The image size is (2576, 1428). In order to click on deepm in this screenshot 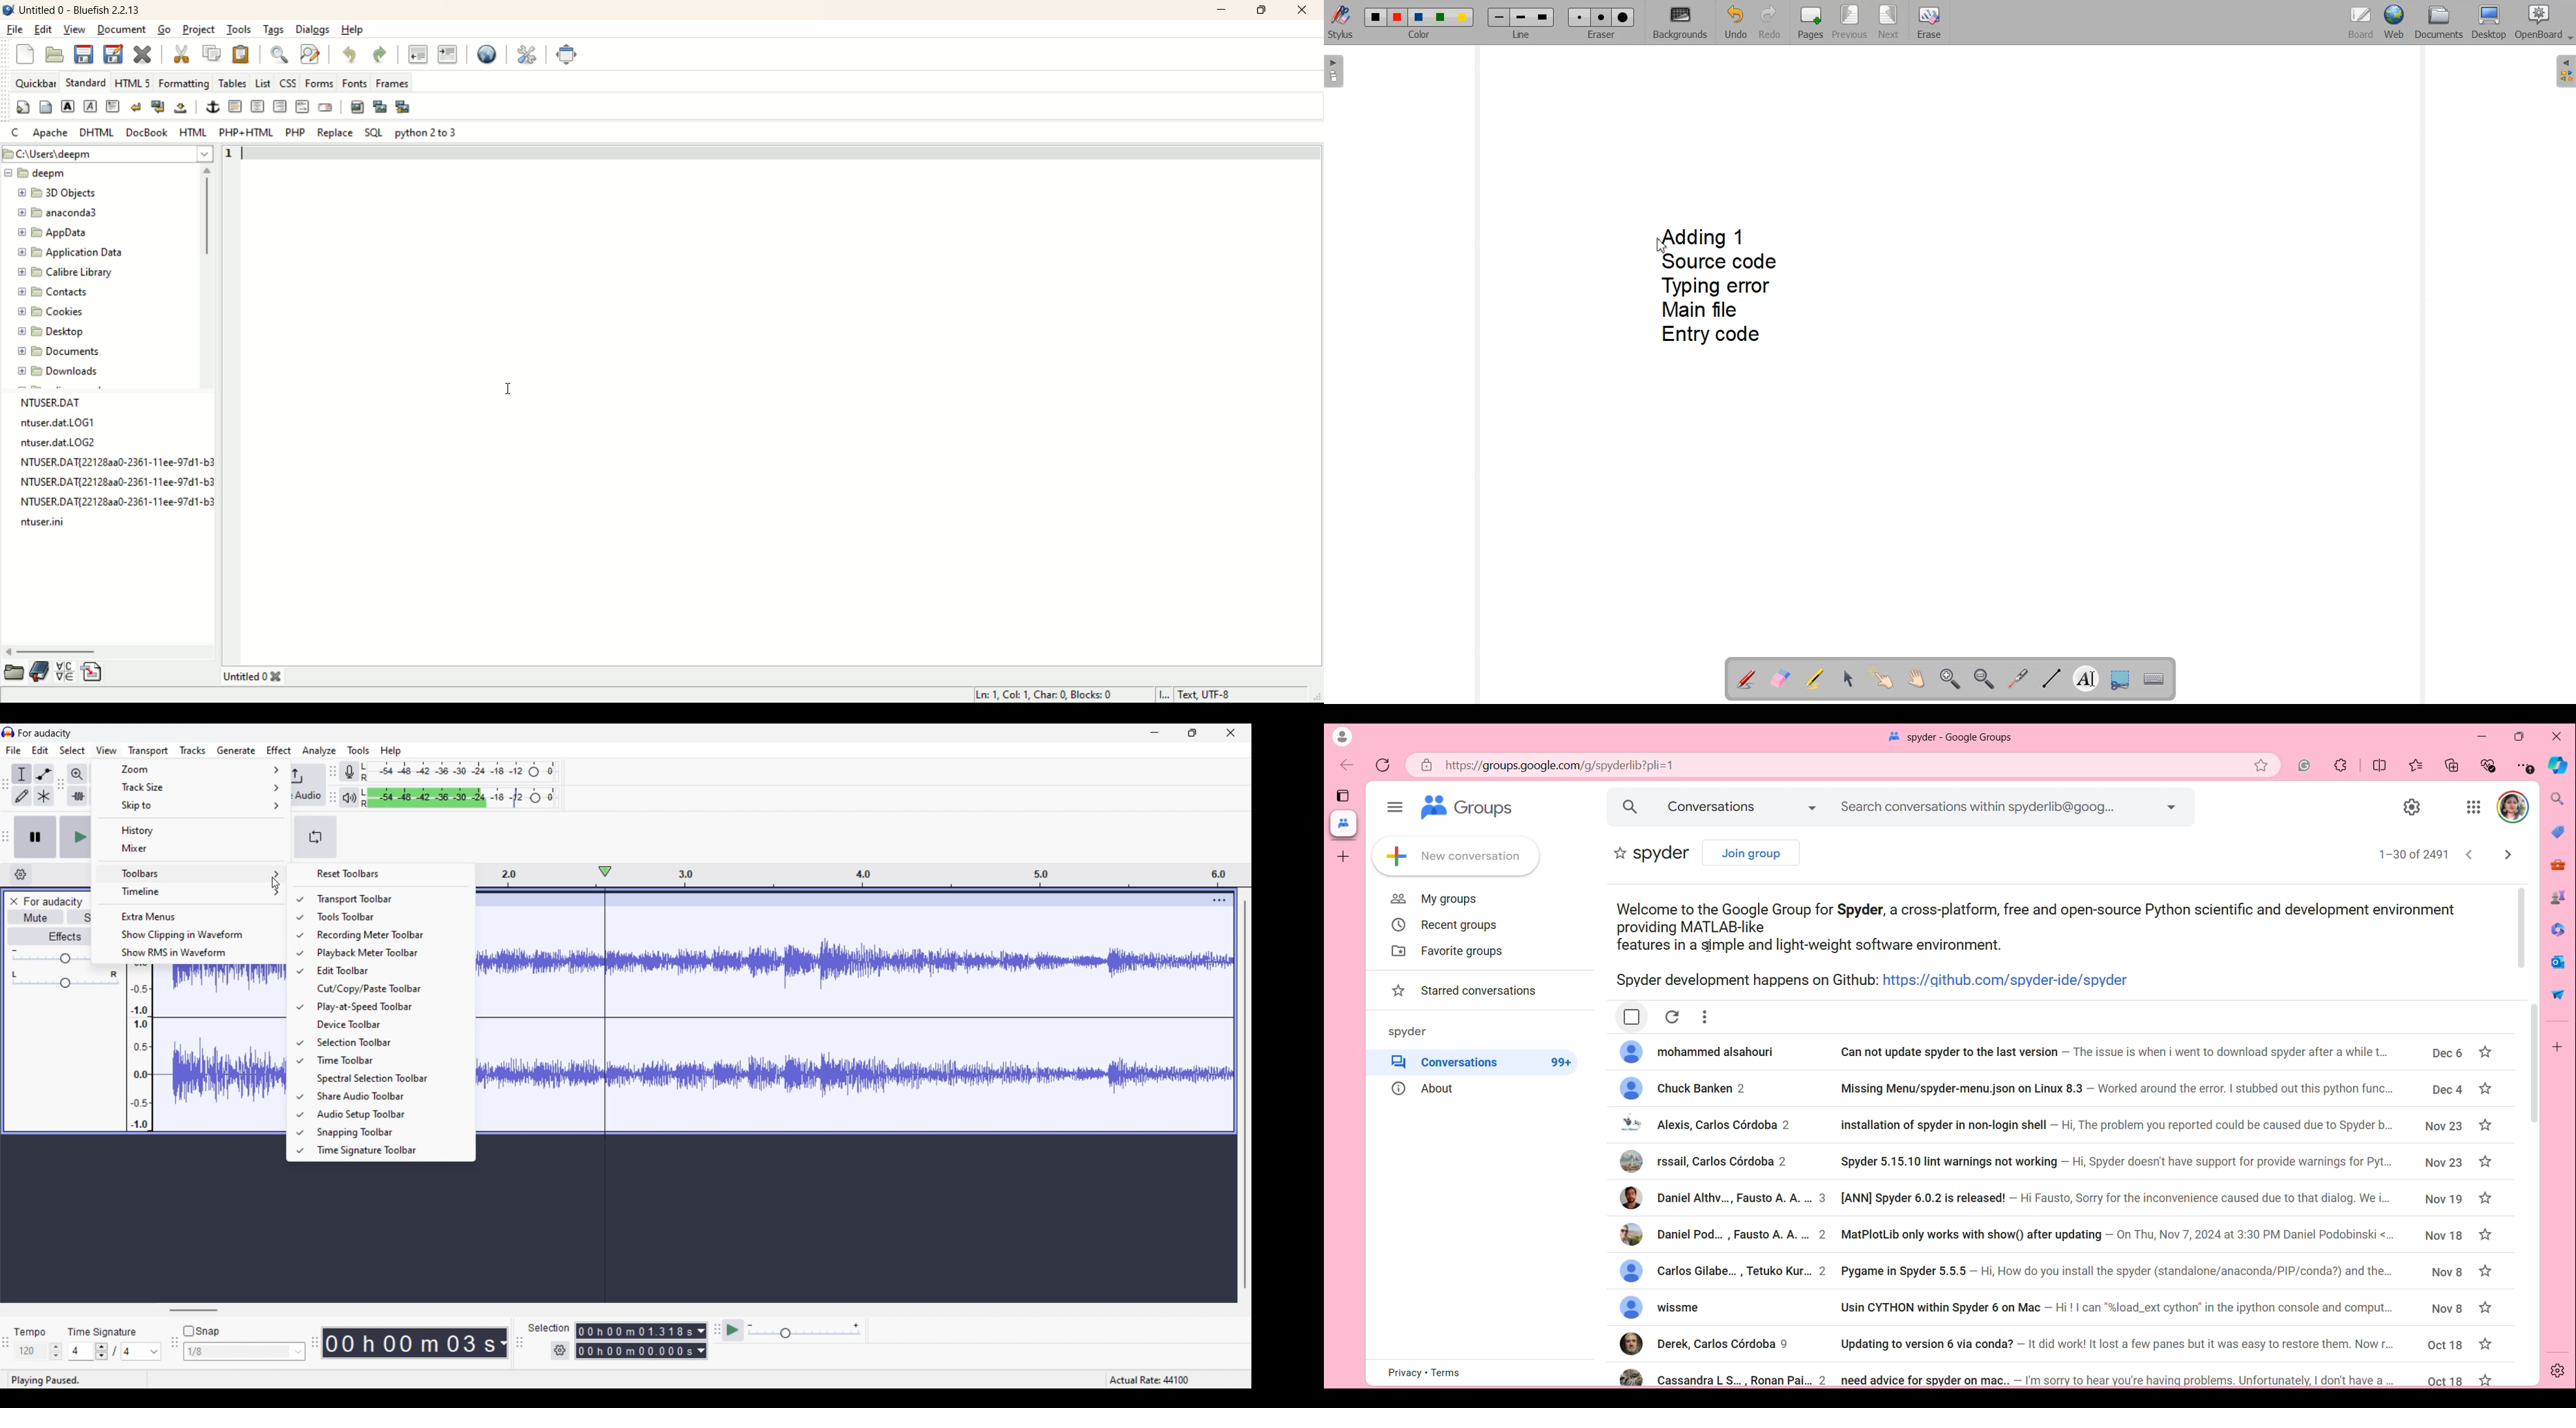, I will do `click(38, 174)`.